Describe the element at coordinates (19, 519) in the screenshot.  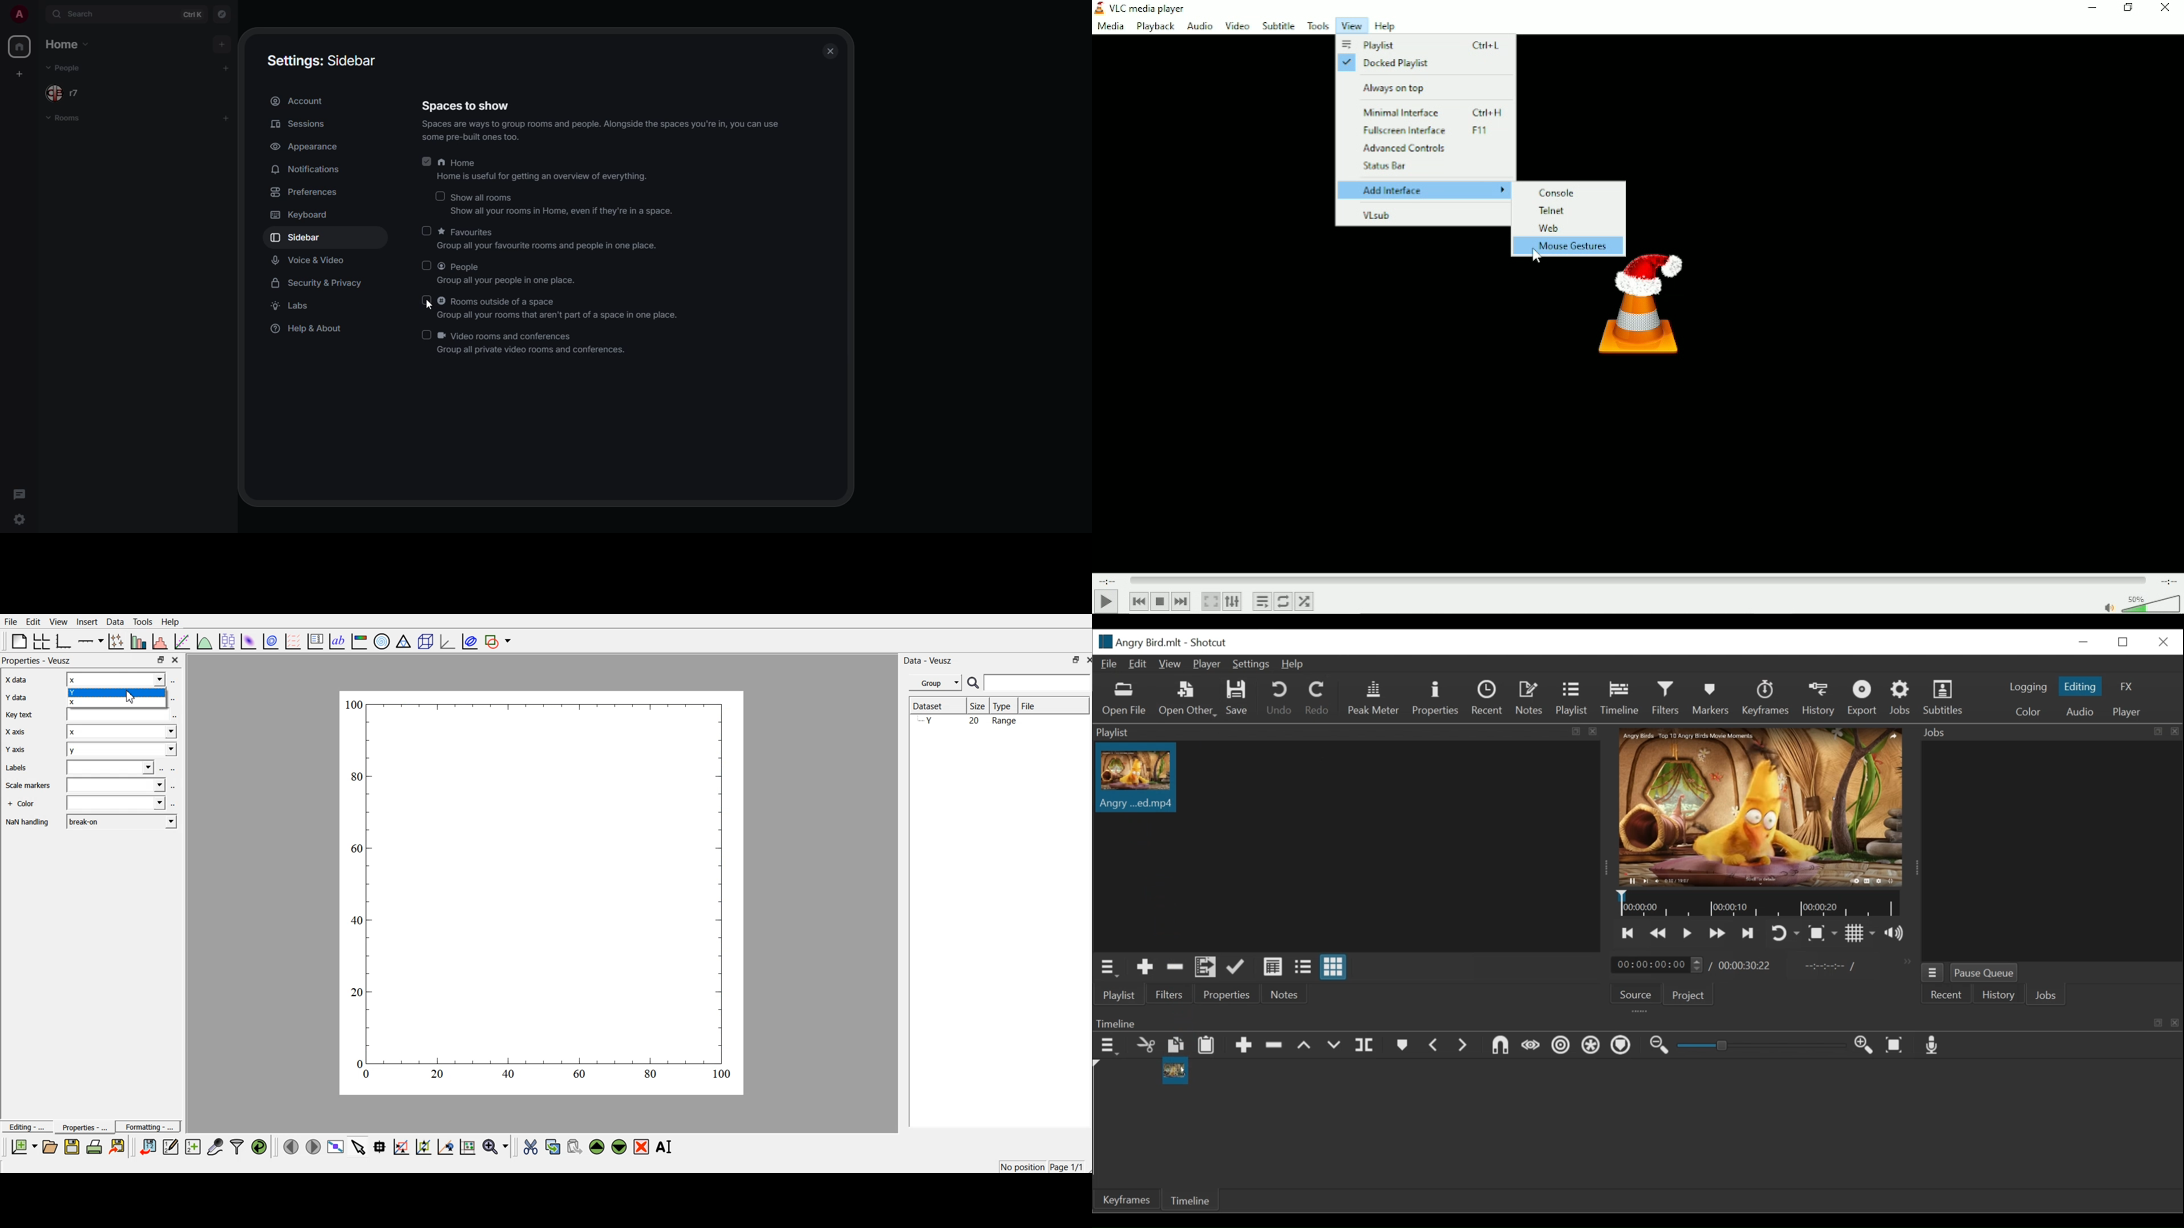
I see `quick settings` at that location.